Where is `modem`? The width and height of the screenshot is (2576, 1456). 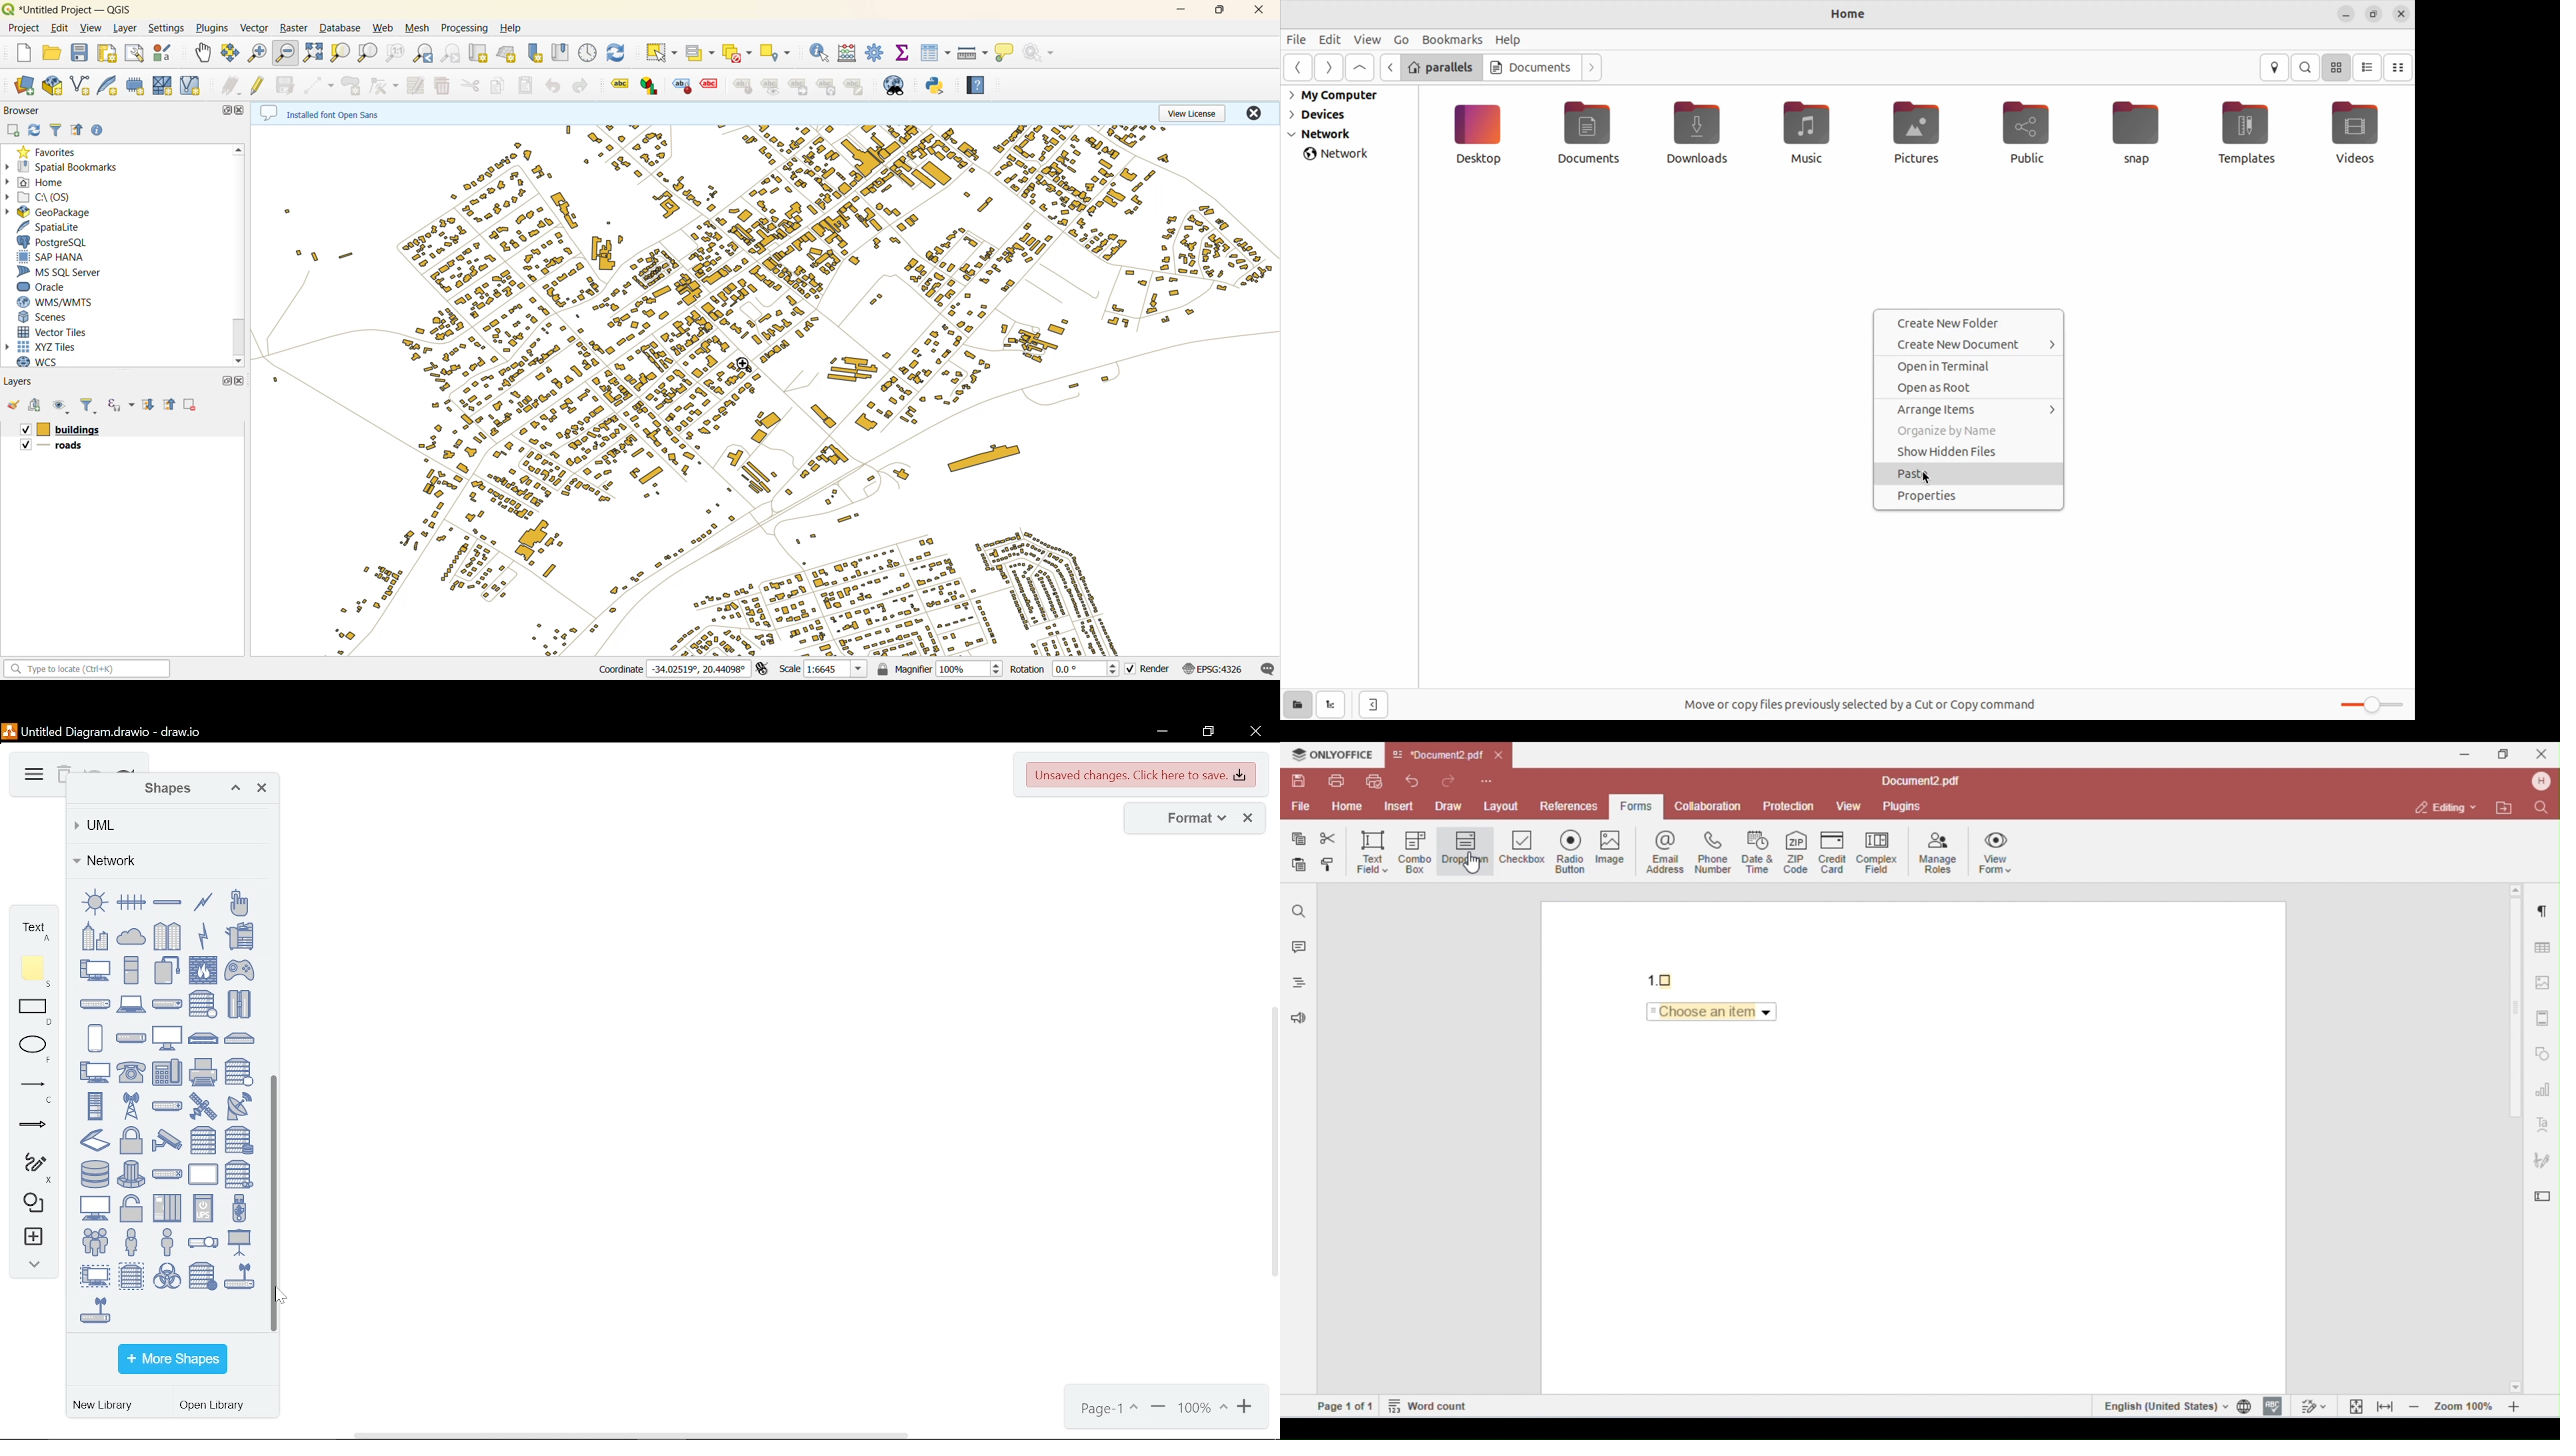
modem is located at coordinates (131, 1038).